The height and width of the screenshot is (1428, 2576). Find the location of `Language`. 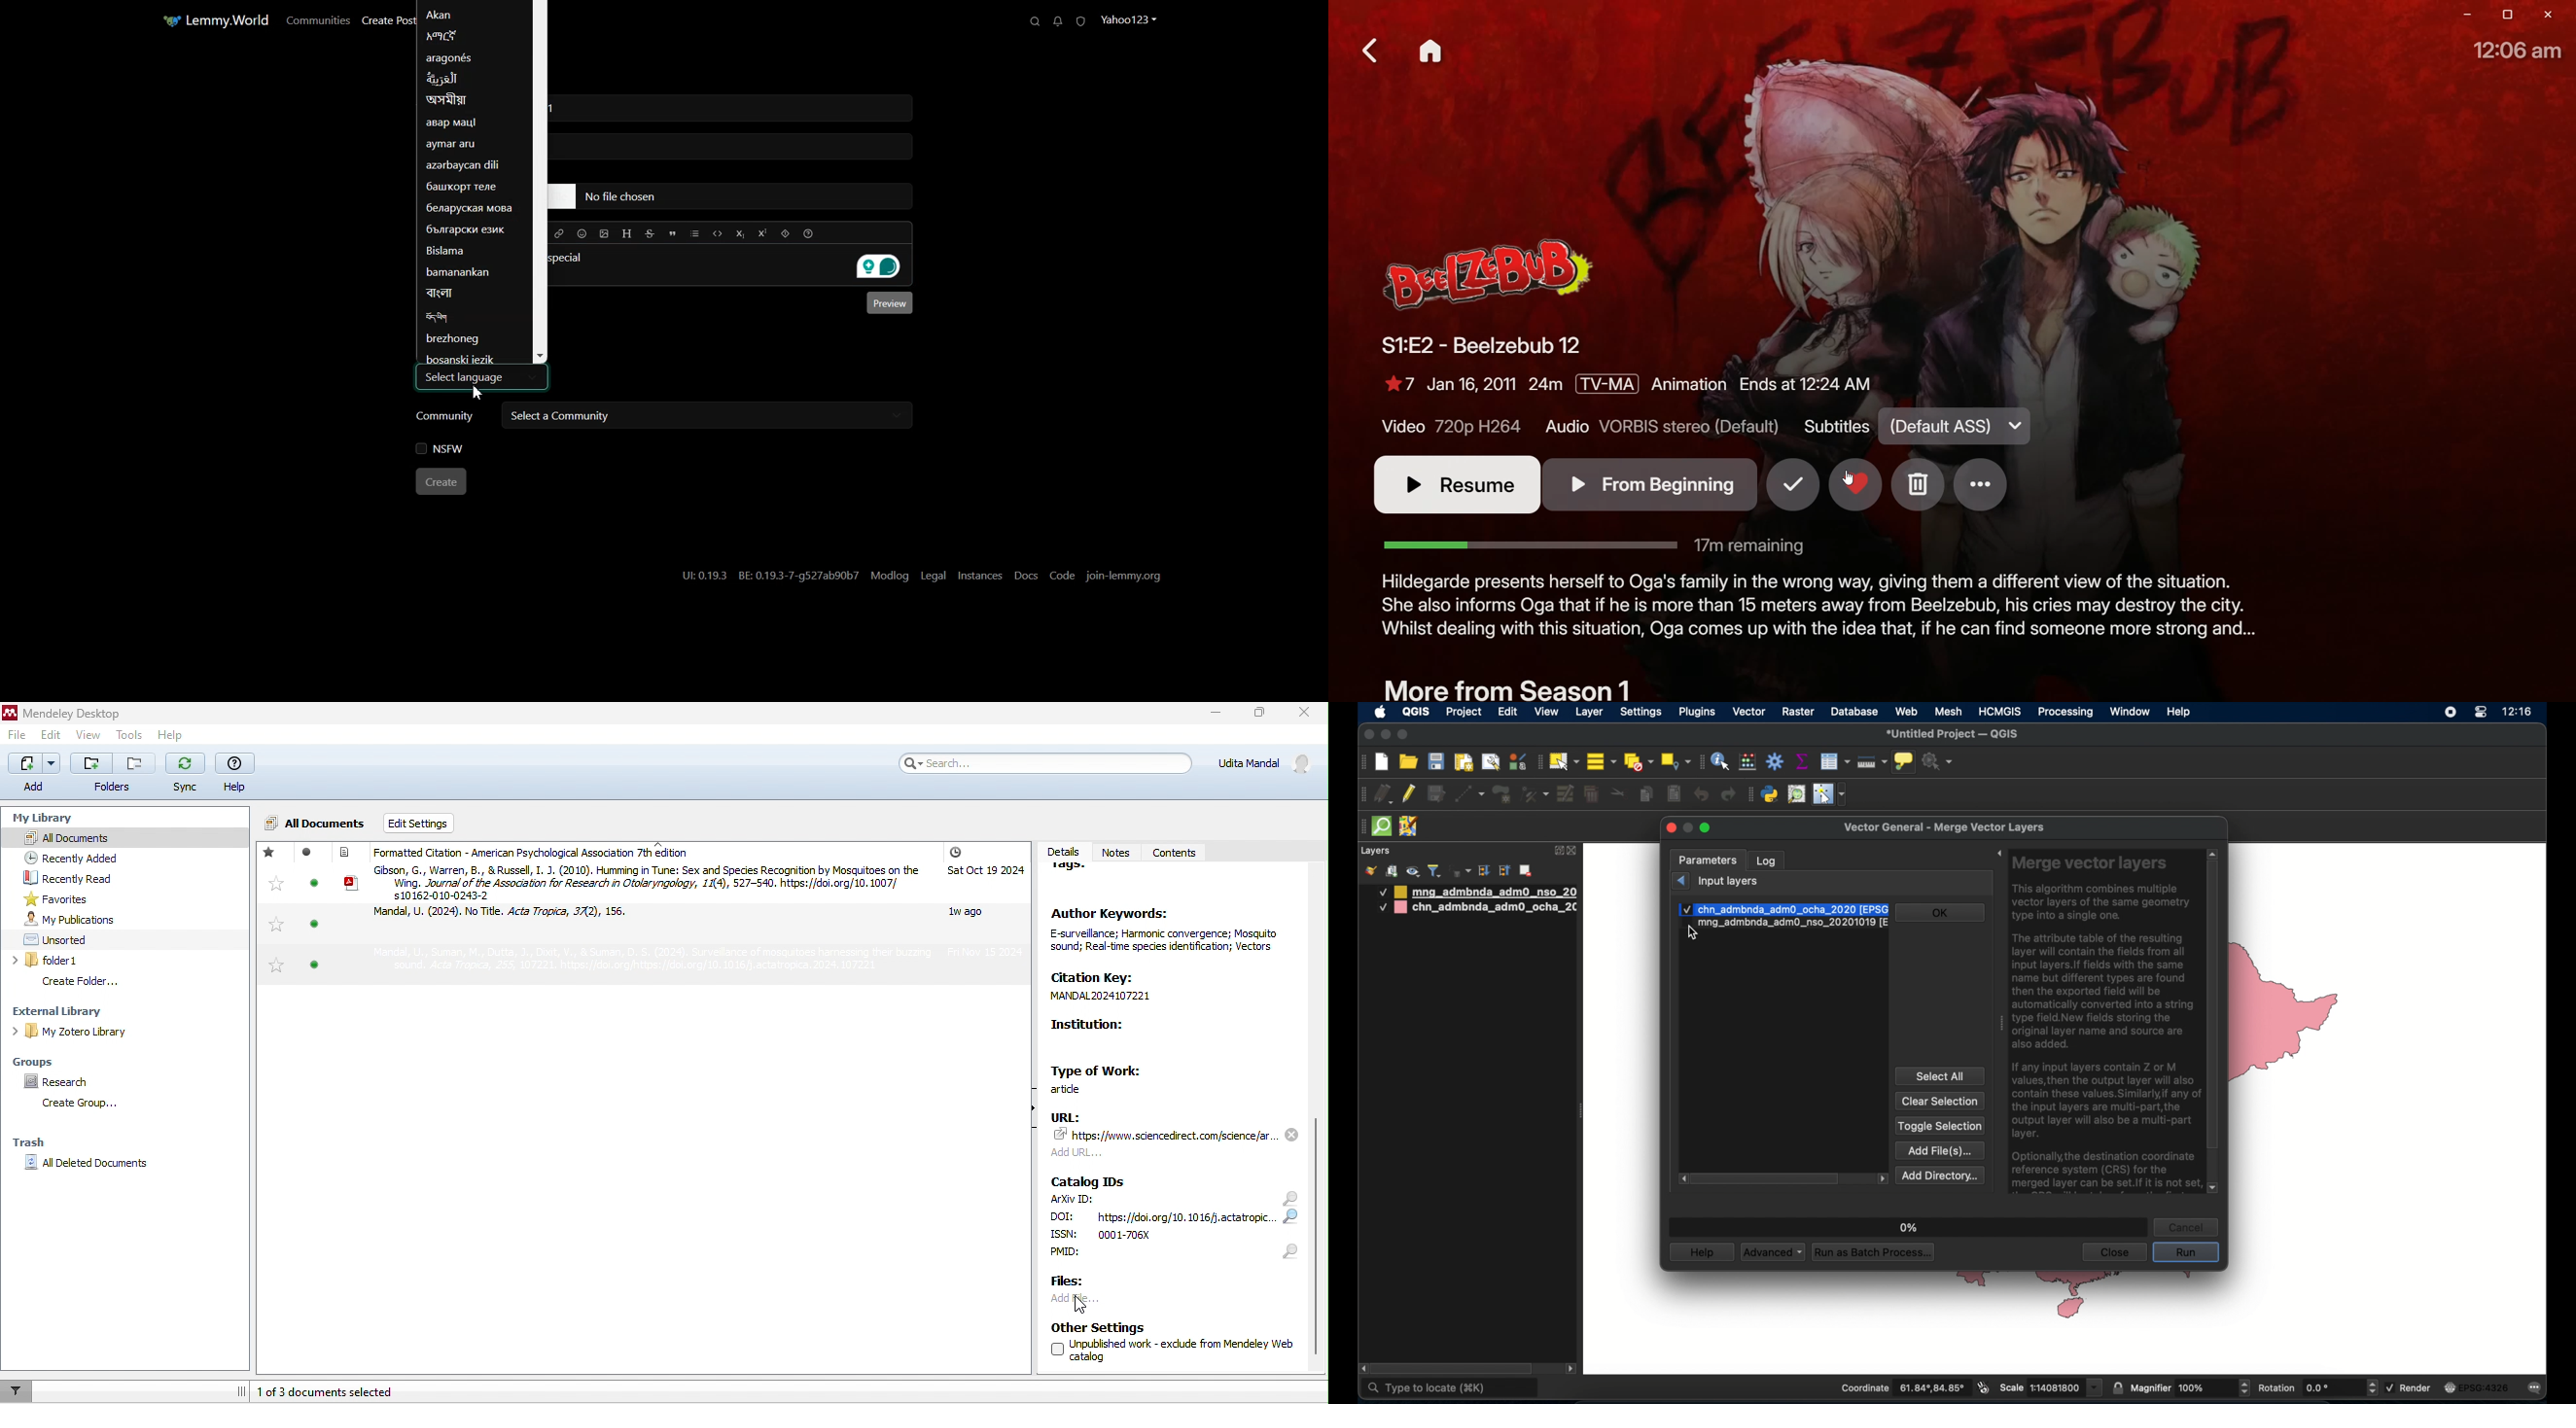

Language is located at coordinates (473, 187).